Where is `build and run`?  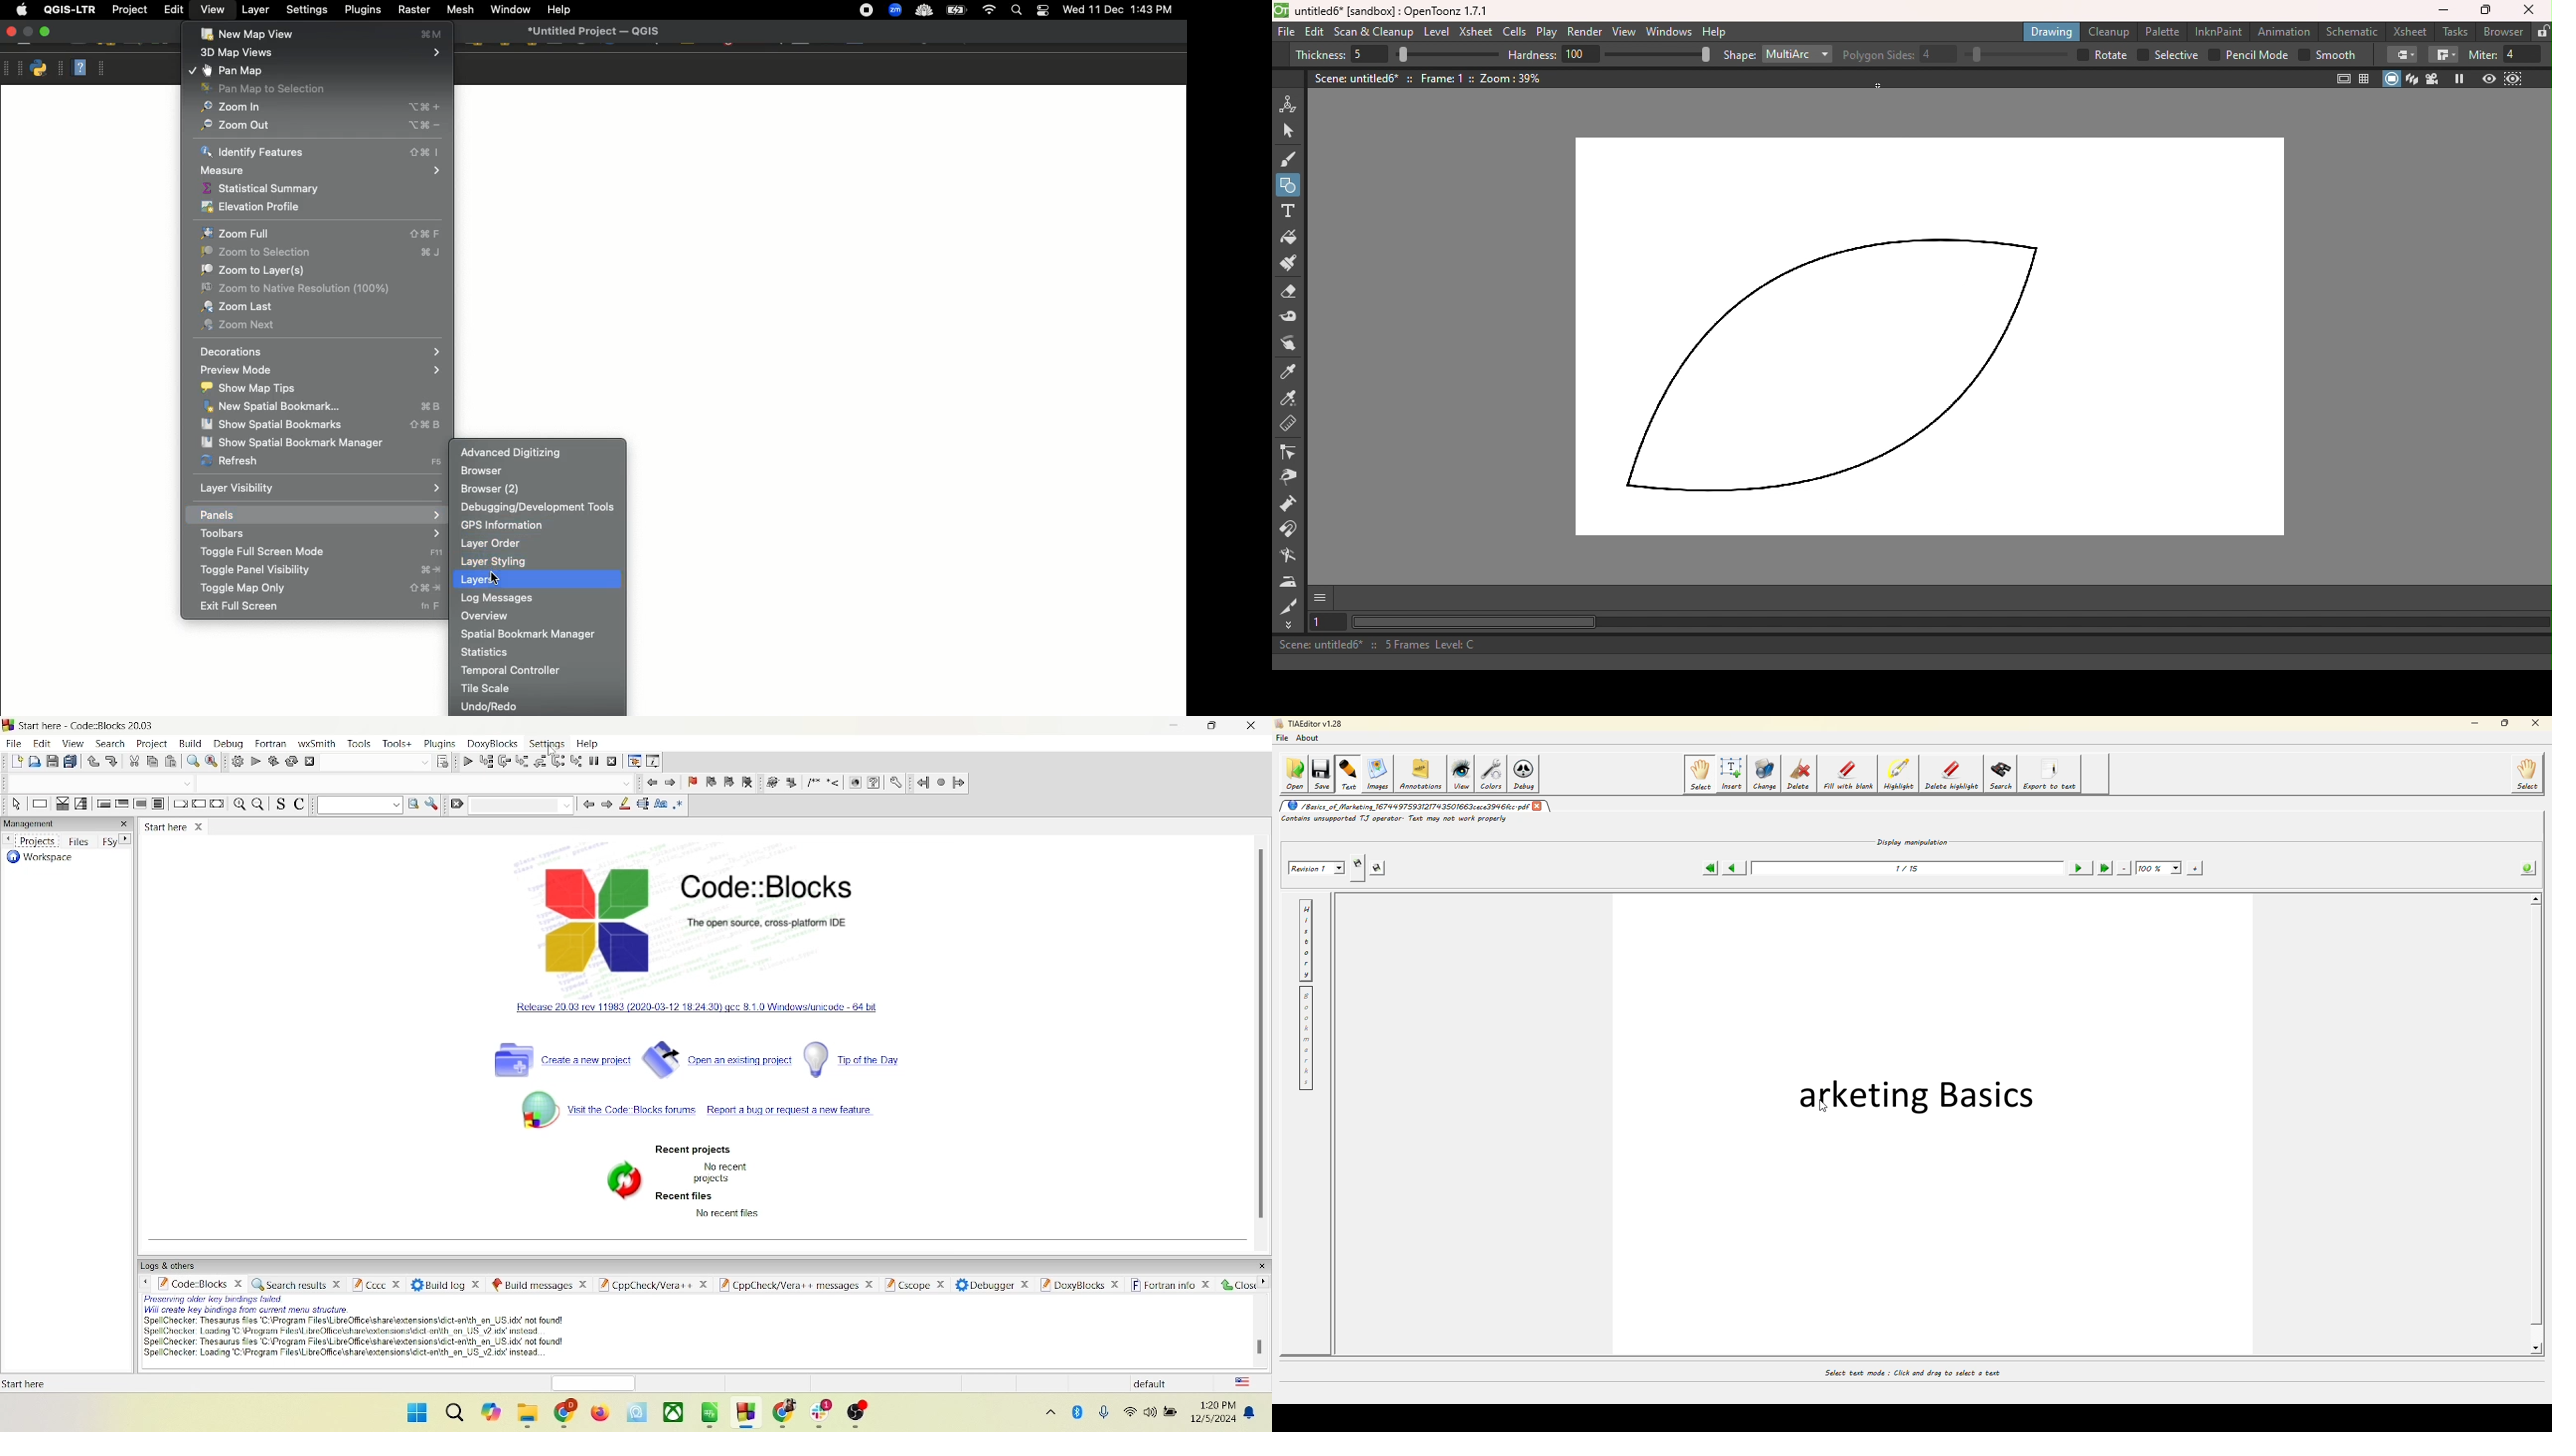 build and run is located at coordinates (272, 762).